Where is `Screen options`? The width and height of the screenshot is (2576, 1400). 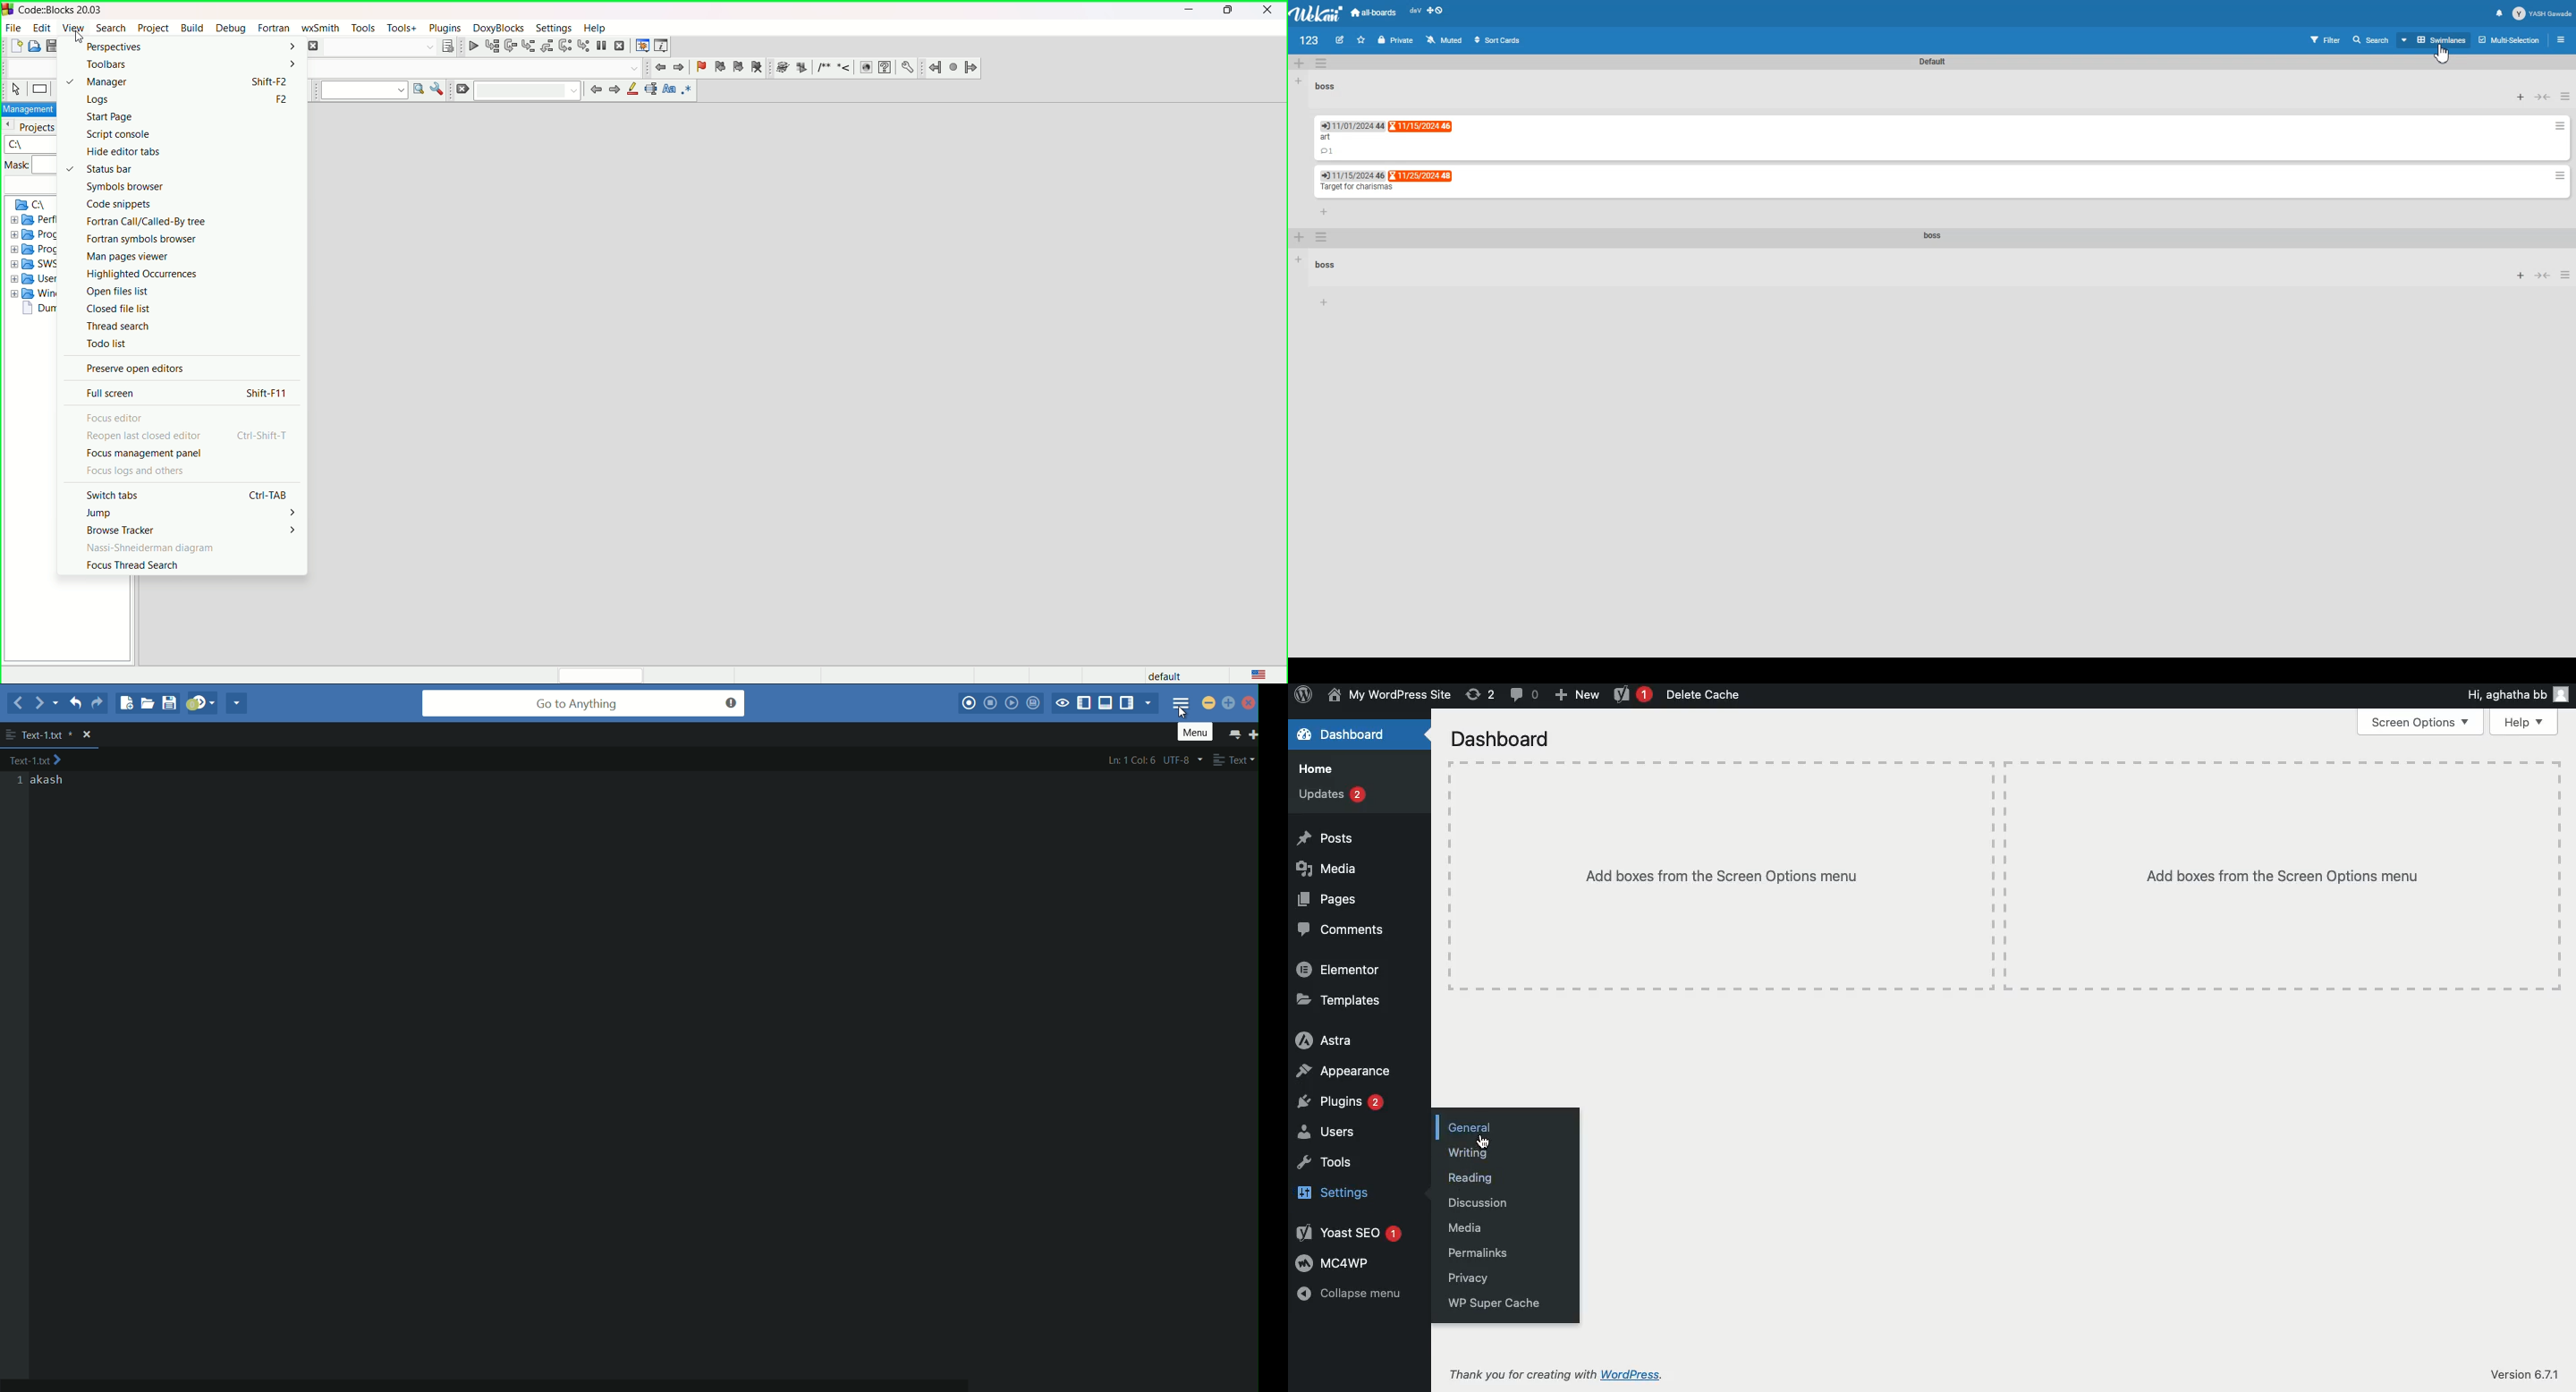
Screen options is located at coordinates (2419, 724).